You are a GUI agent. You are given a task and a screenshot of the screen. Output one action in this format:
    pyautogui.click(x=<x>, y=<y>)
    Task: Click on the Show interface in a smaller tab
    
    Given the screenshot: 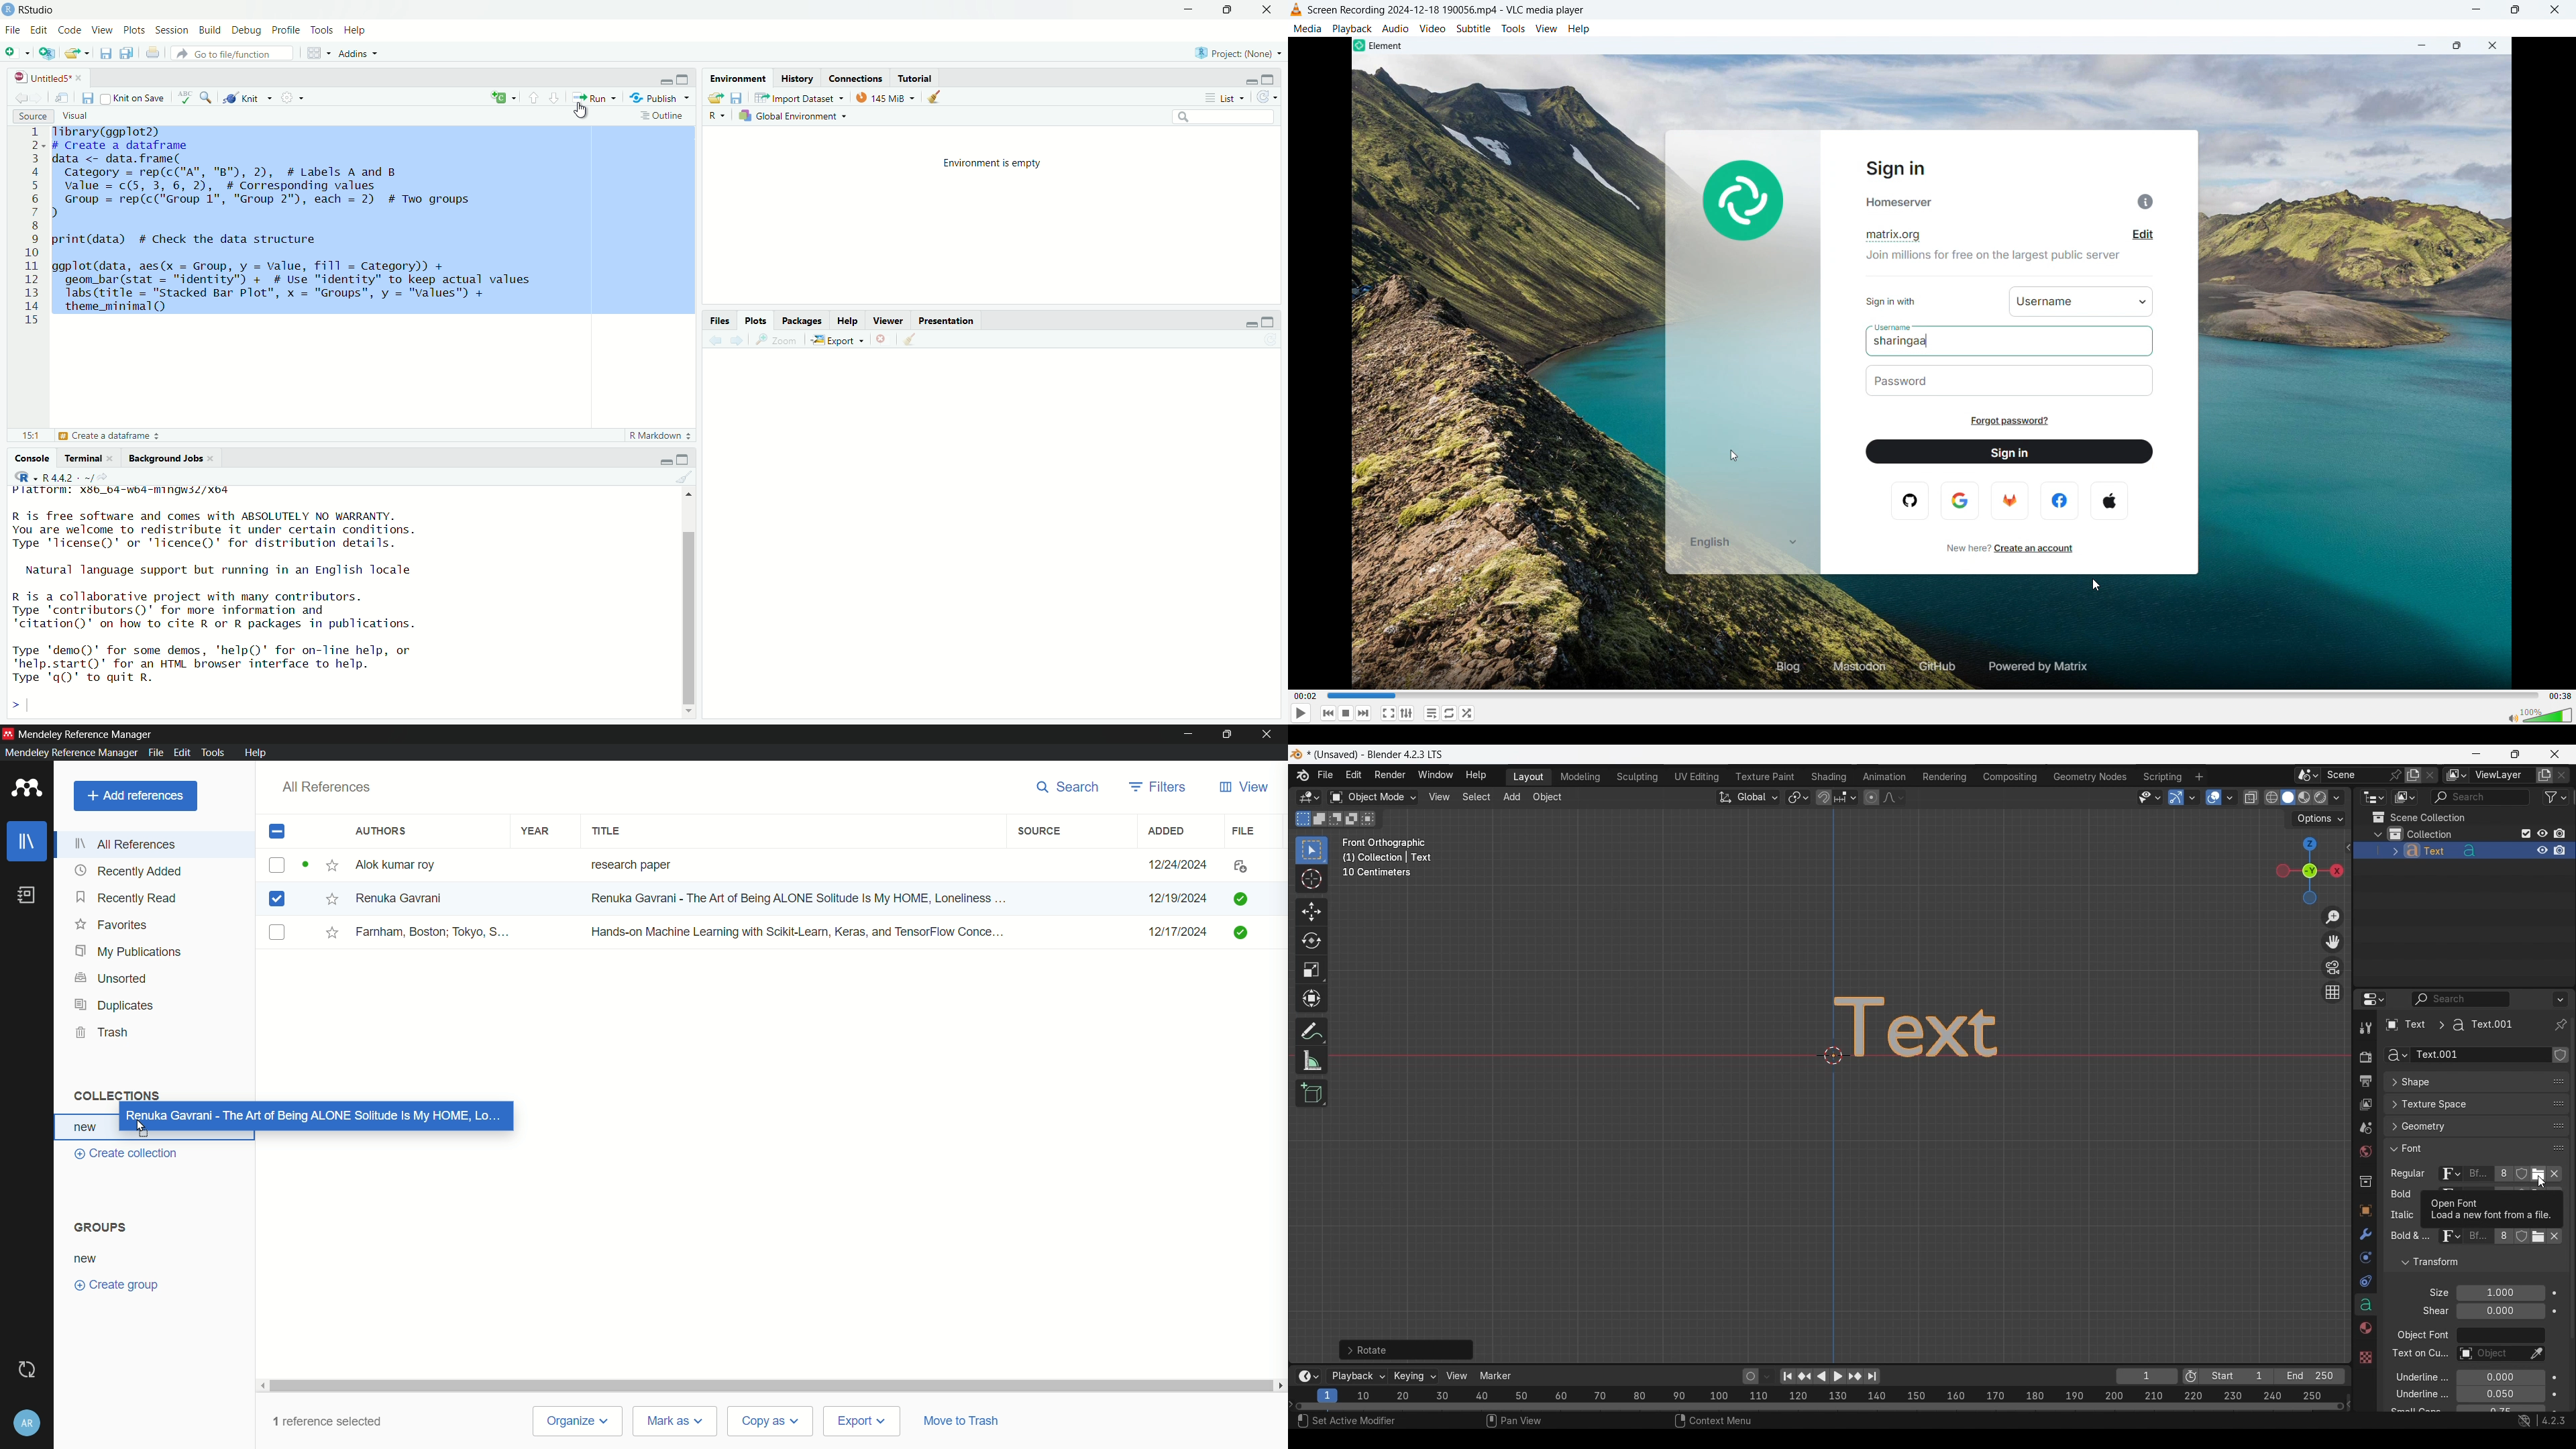 What is the action you would take?
    pyautogui.click(x=2515, y=754)
    